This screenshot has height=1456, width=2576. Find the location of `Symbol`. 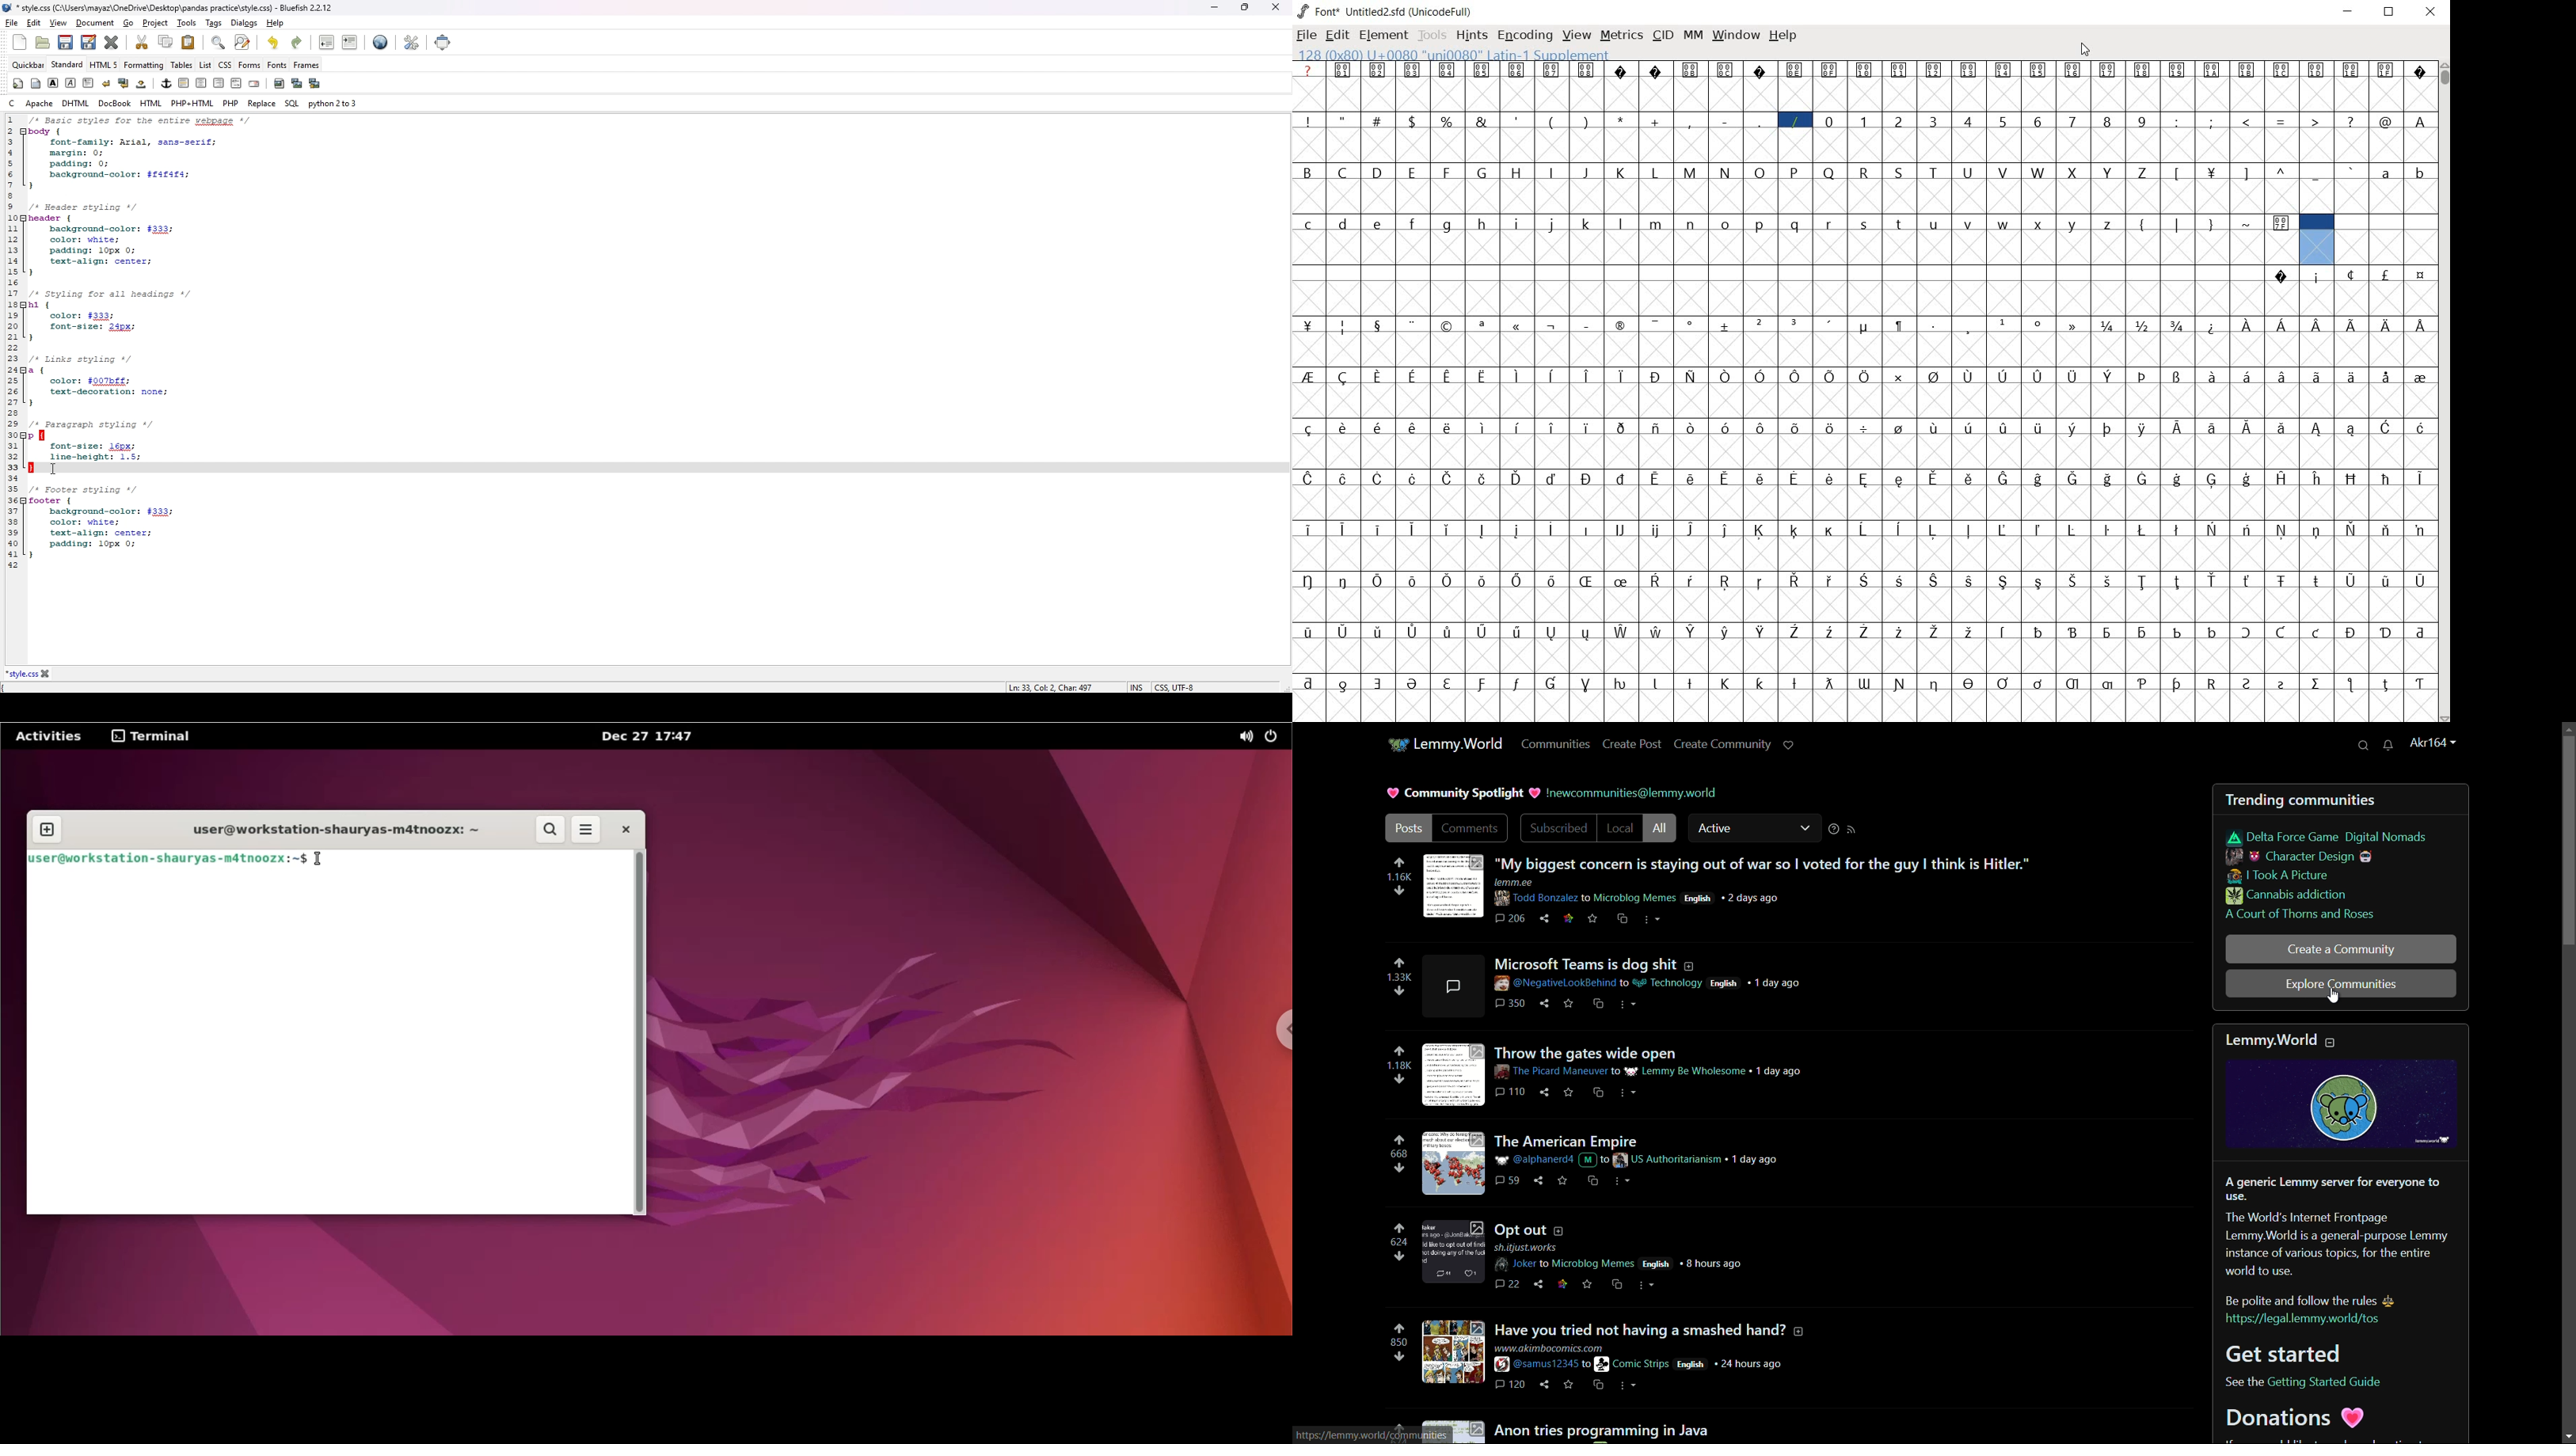

Symbol is located at coordinates (1795, 426).